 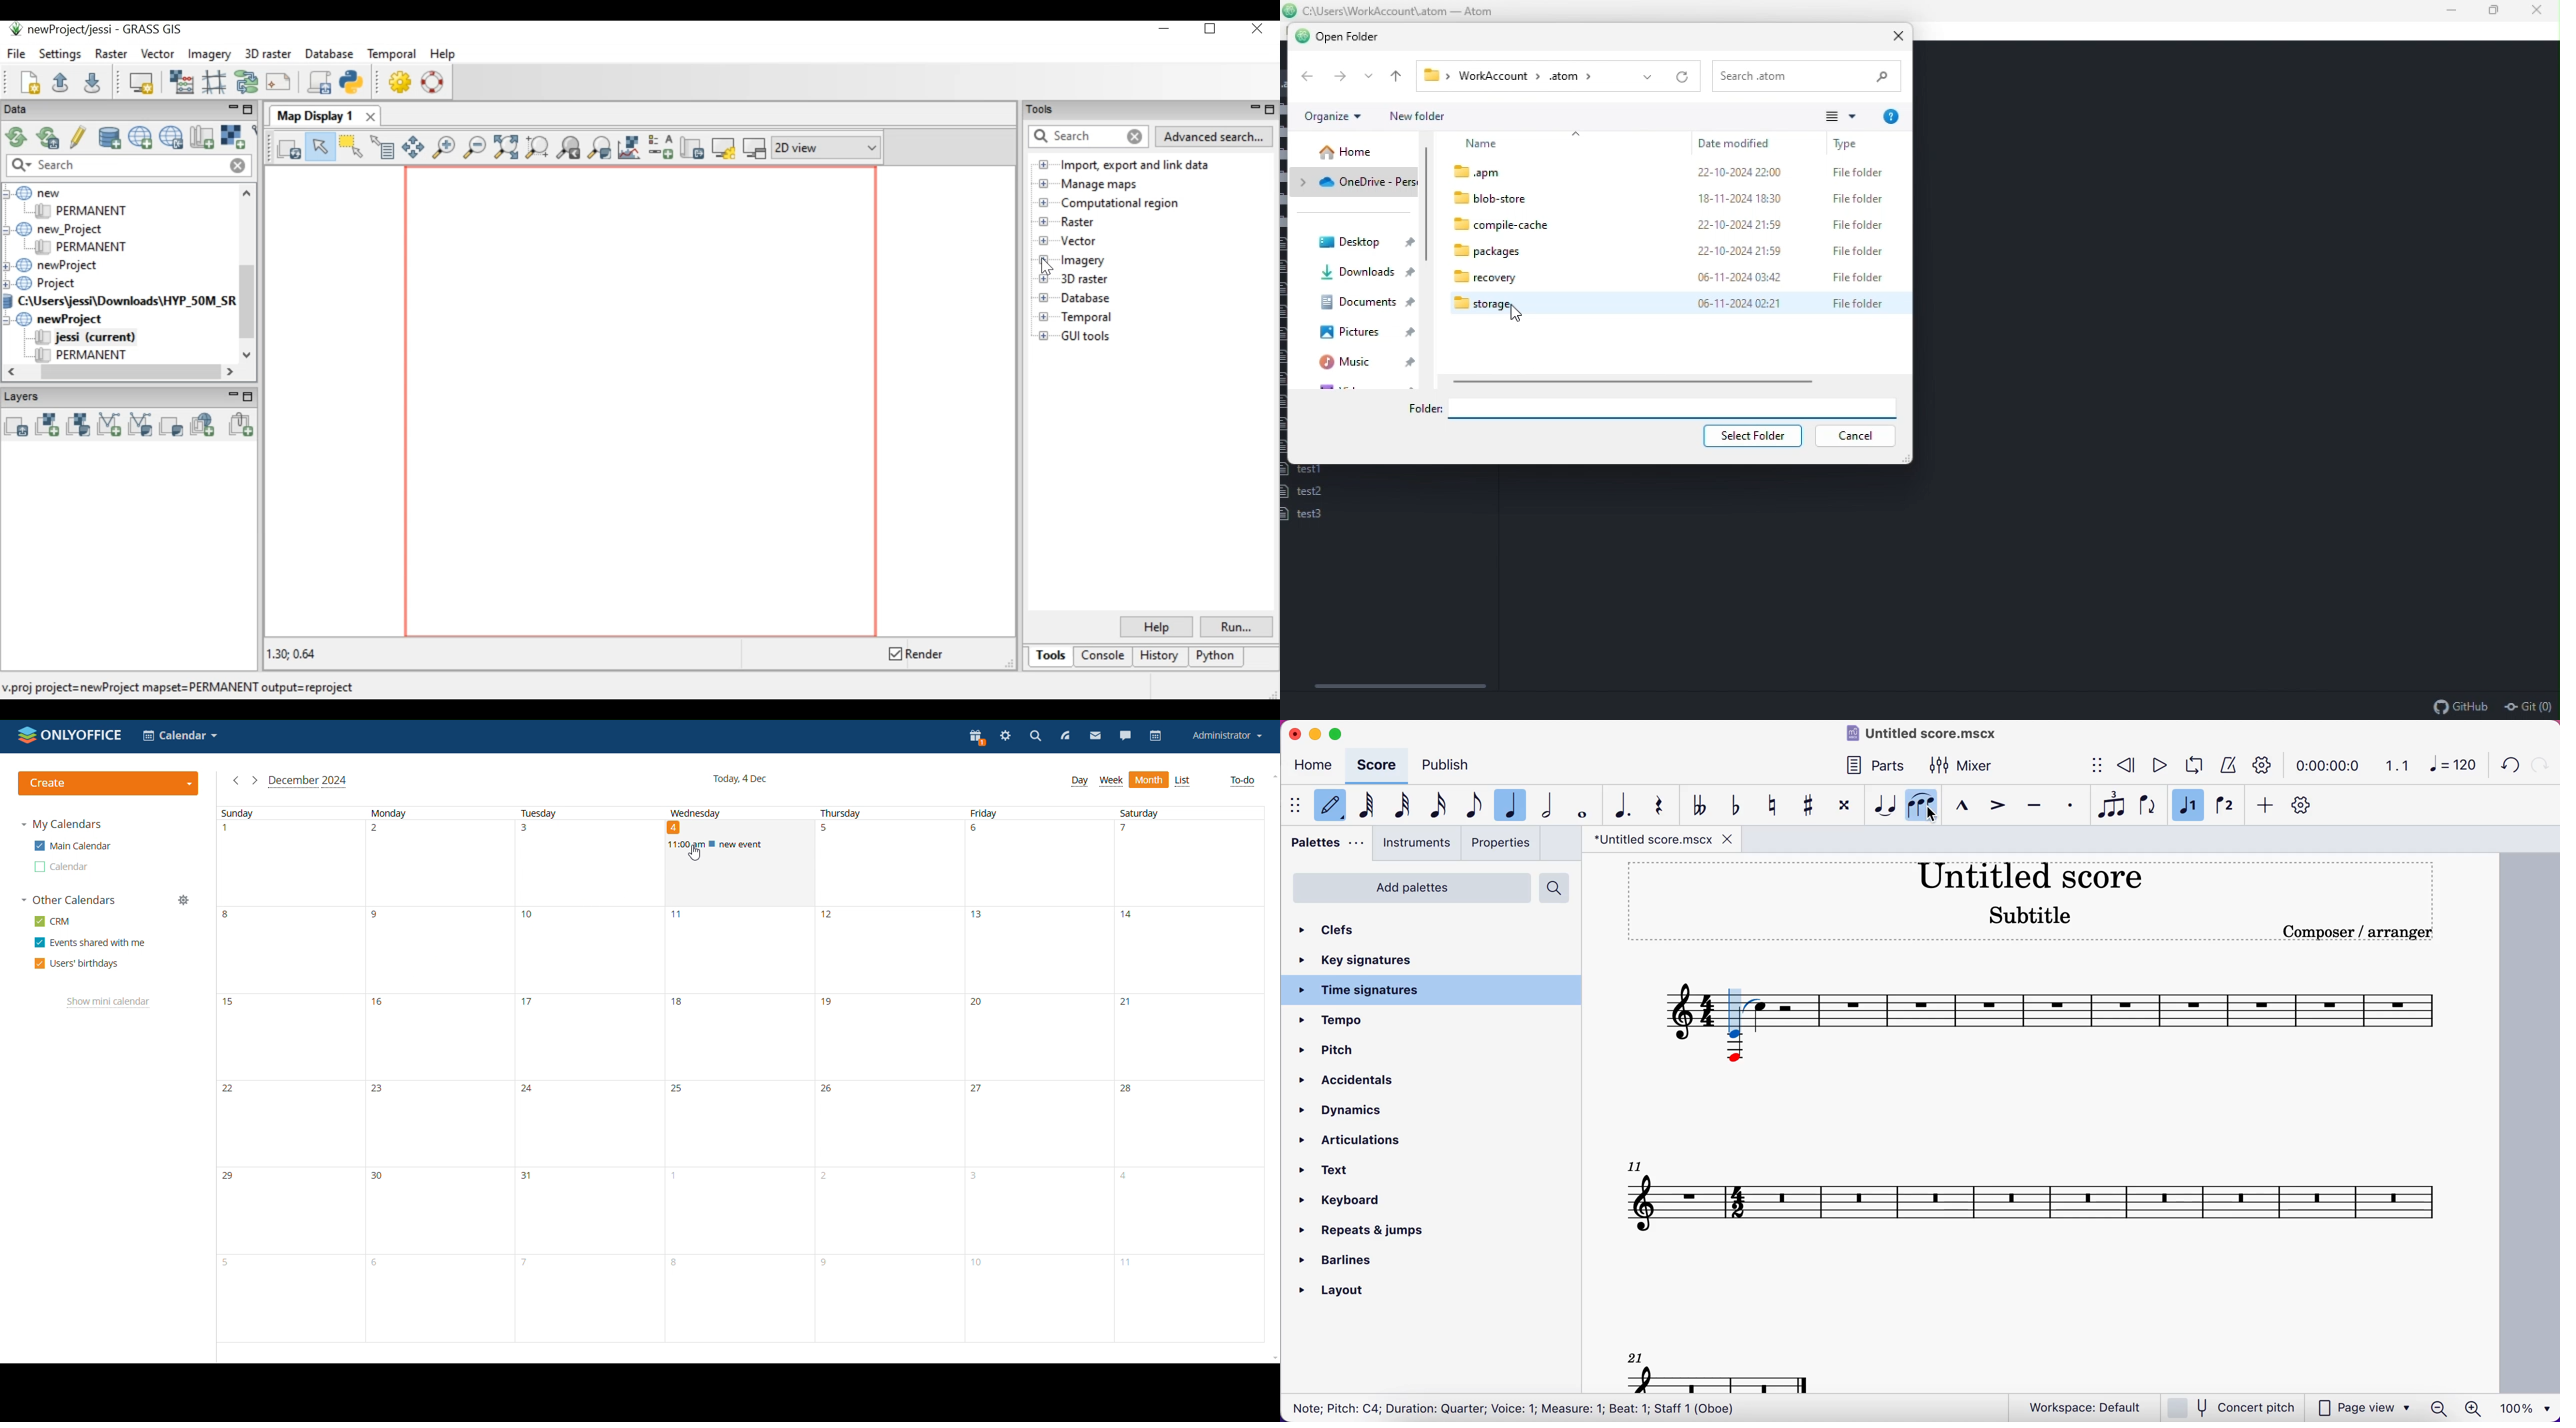 I want to click on Add map elements, so click(x=662, y=148).